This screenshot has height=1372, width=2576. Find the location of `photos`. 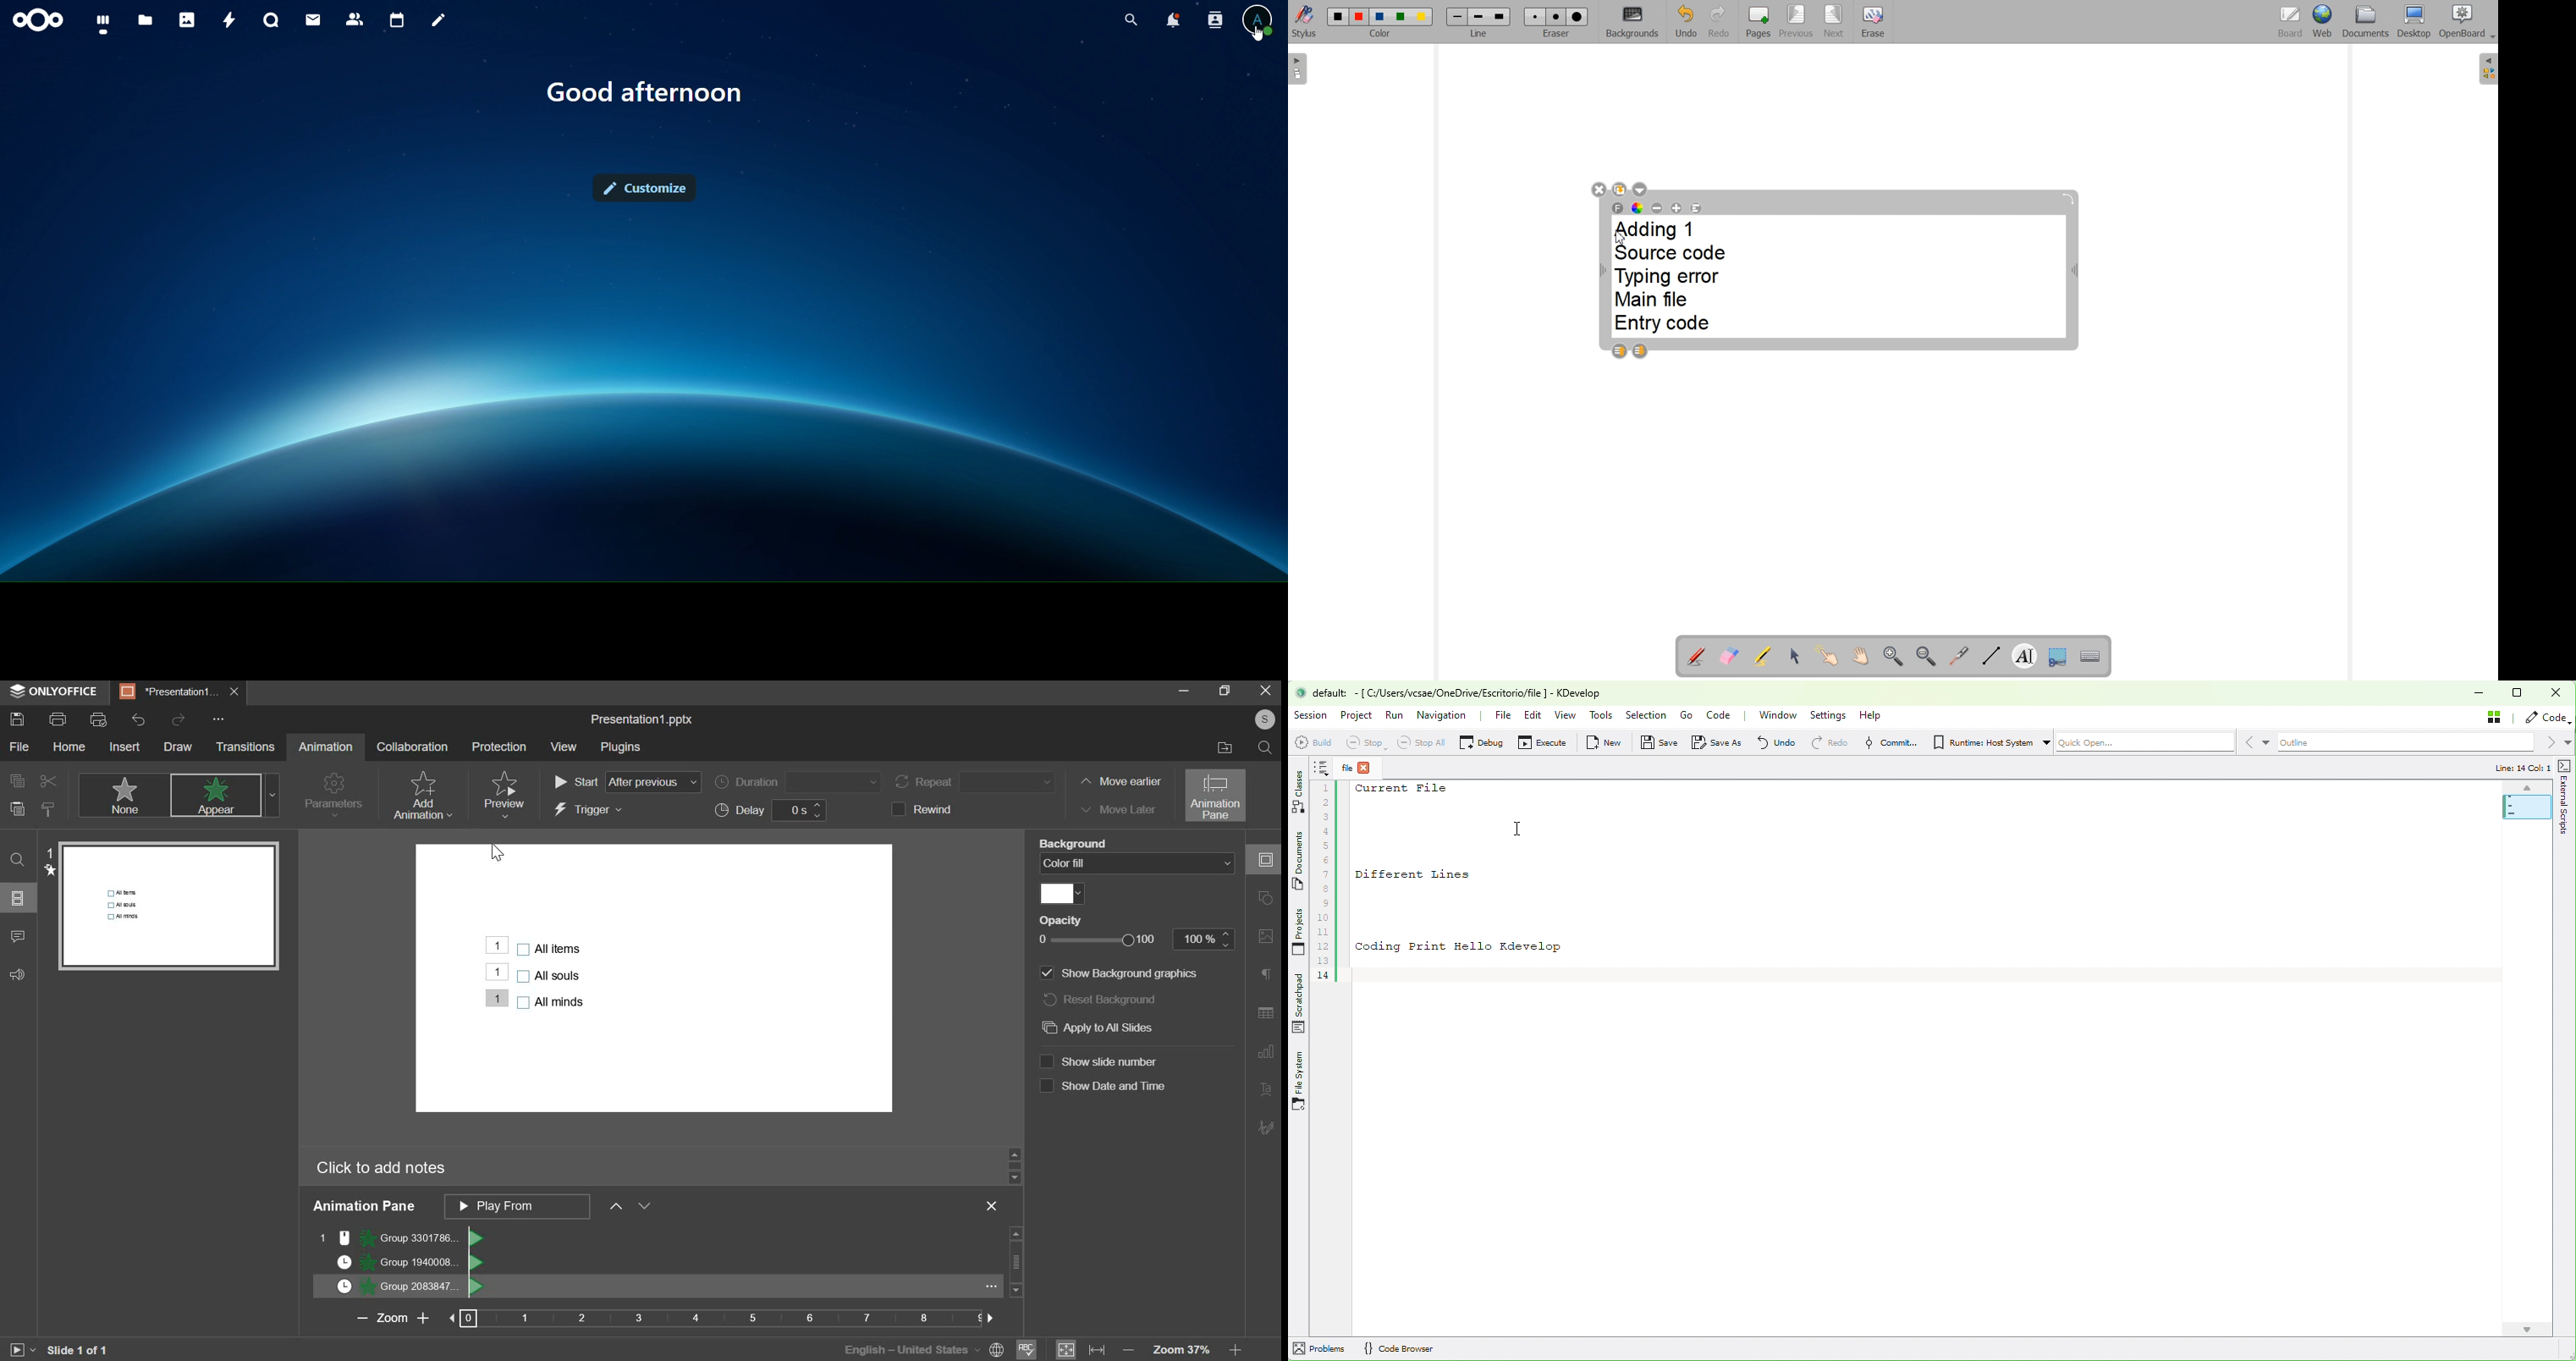

photos is located at coordinates (185, 21).